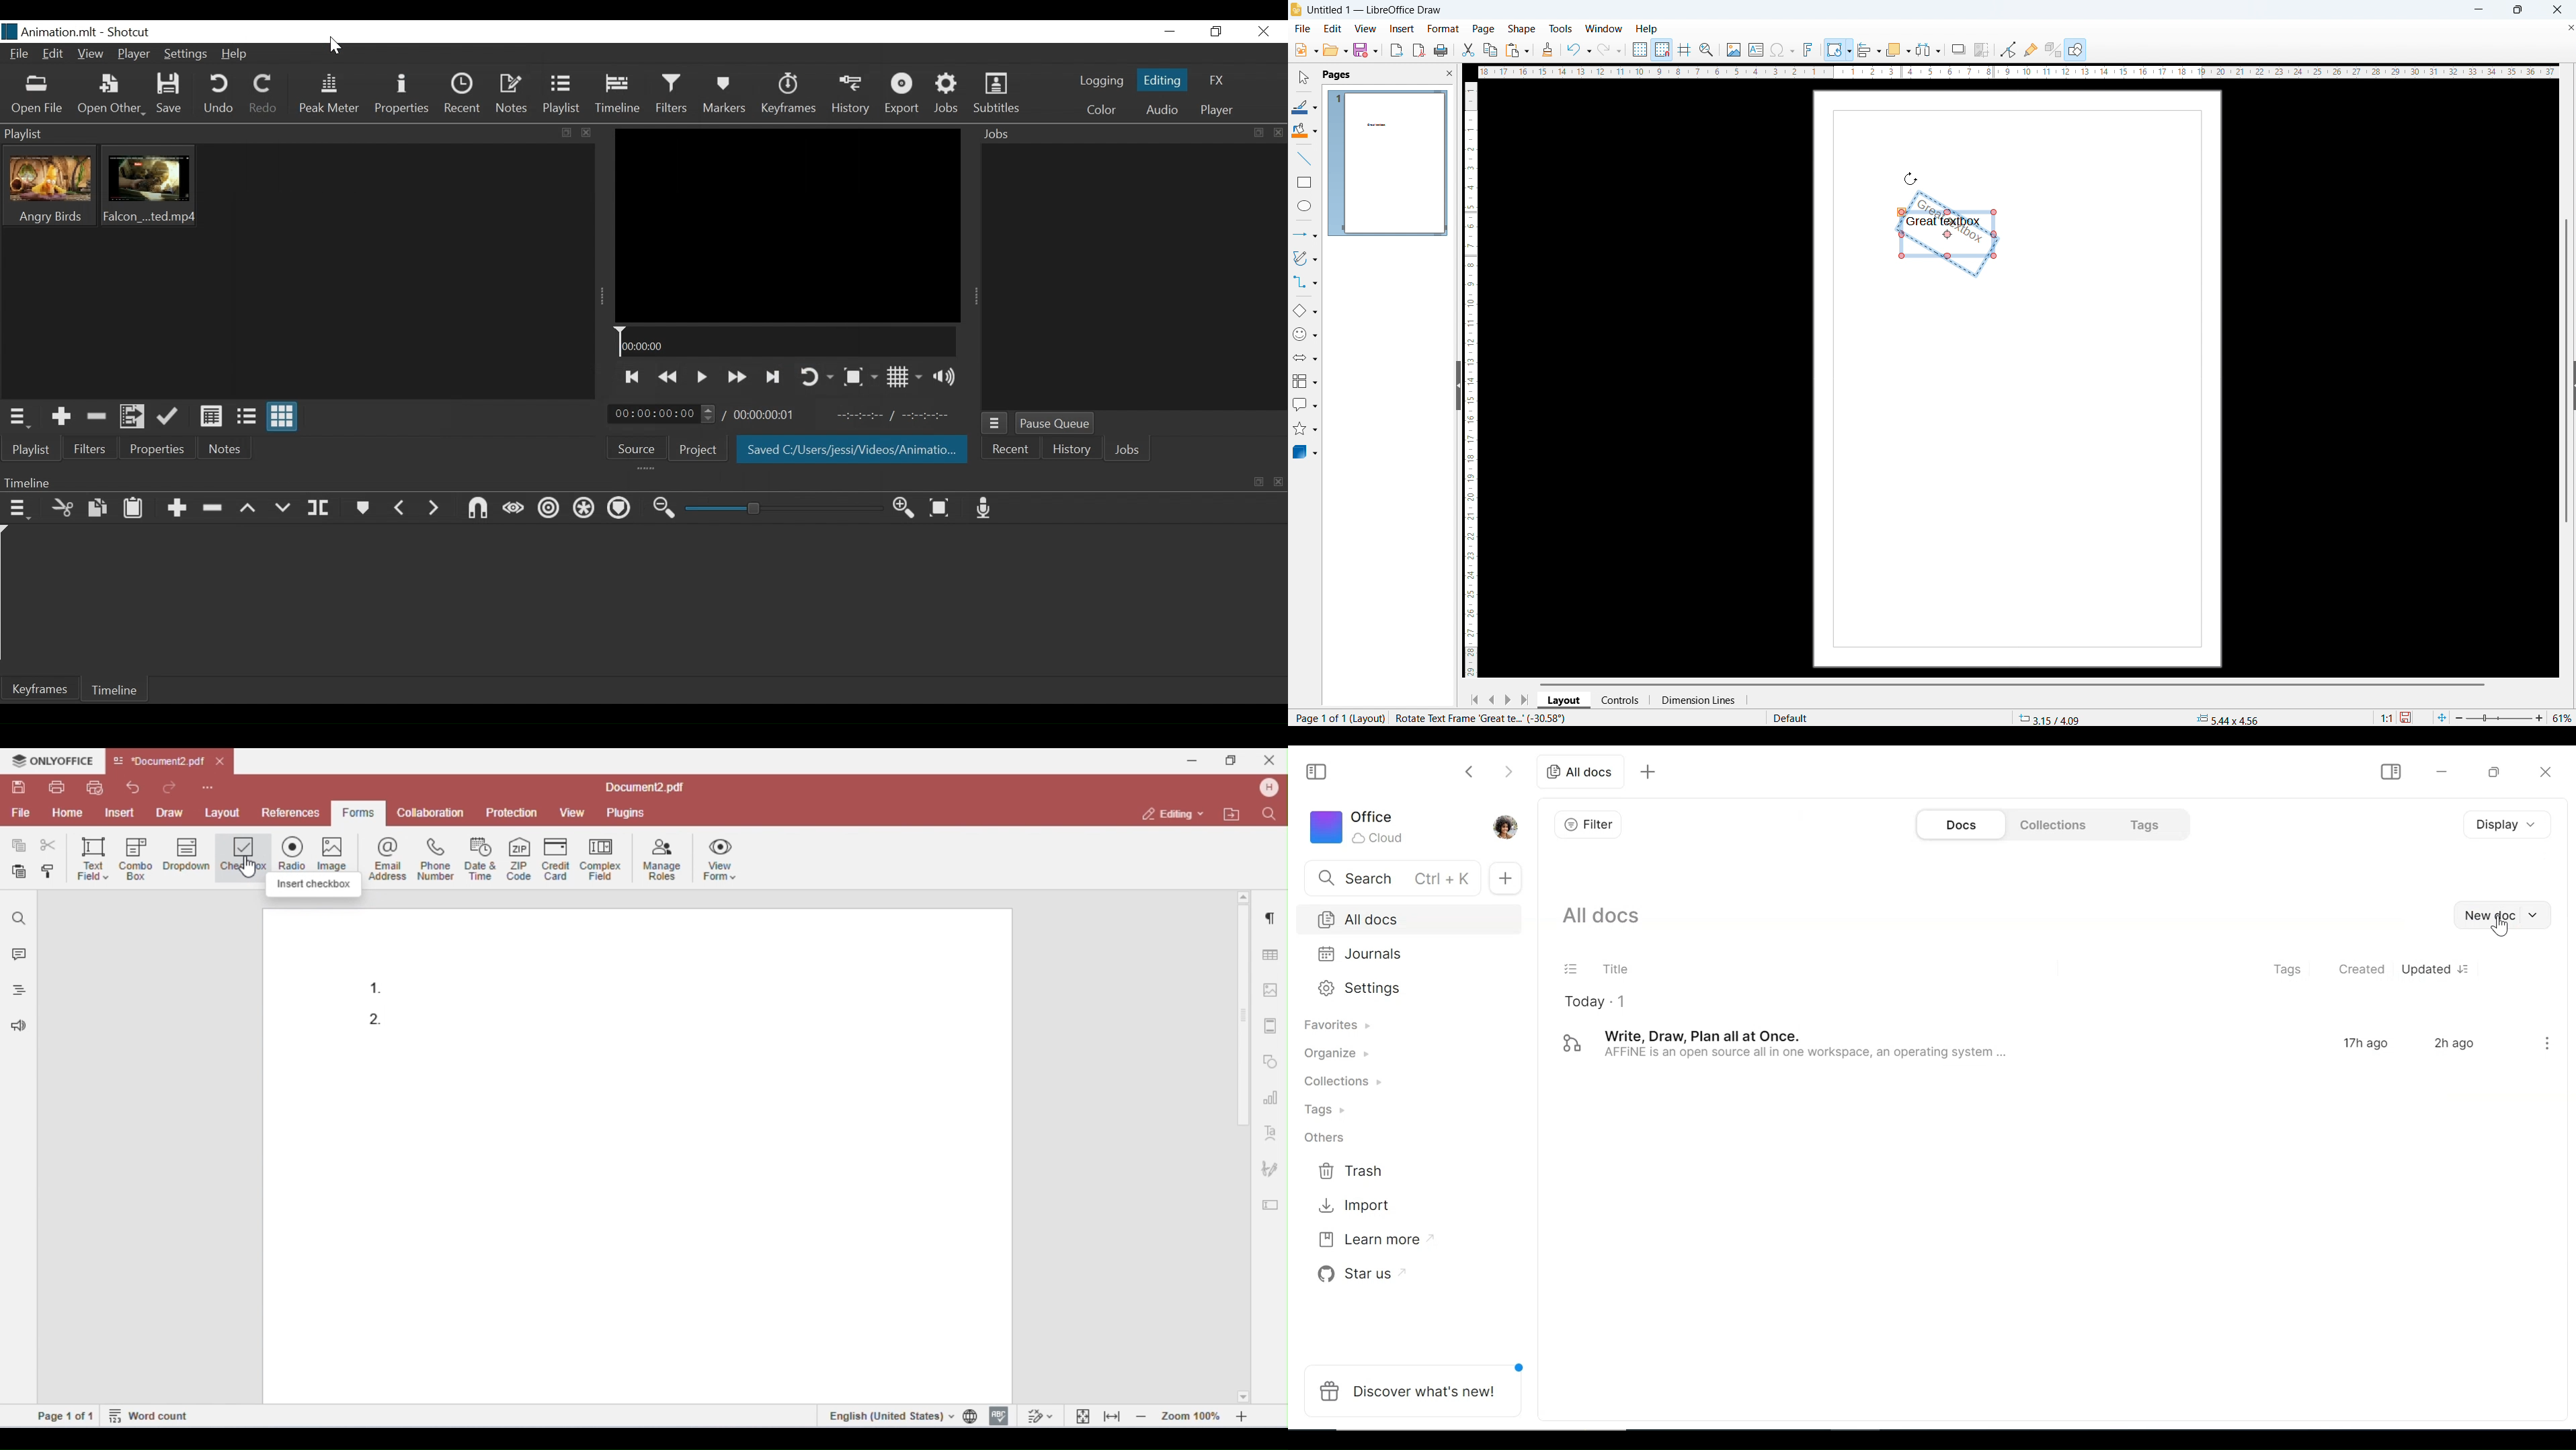 This screenshot has width=2576, height=1456. I want to click on lines and arrows, so click(1305, 234).